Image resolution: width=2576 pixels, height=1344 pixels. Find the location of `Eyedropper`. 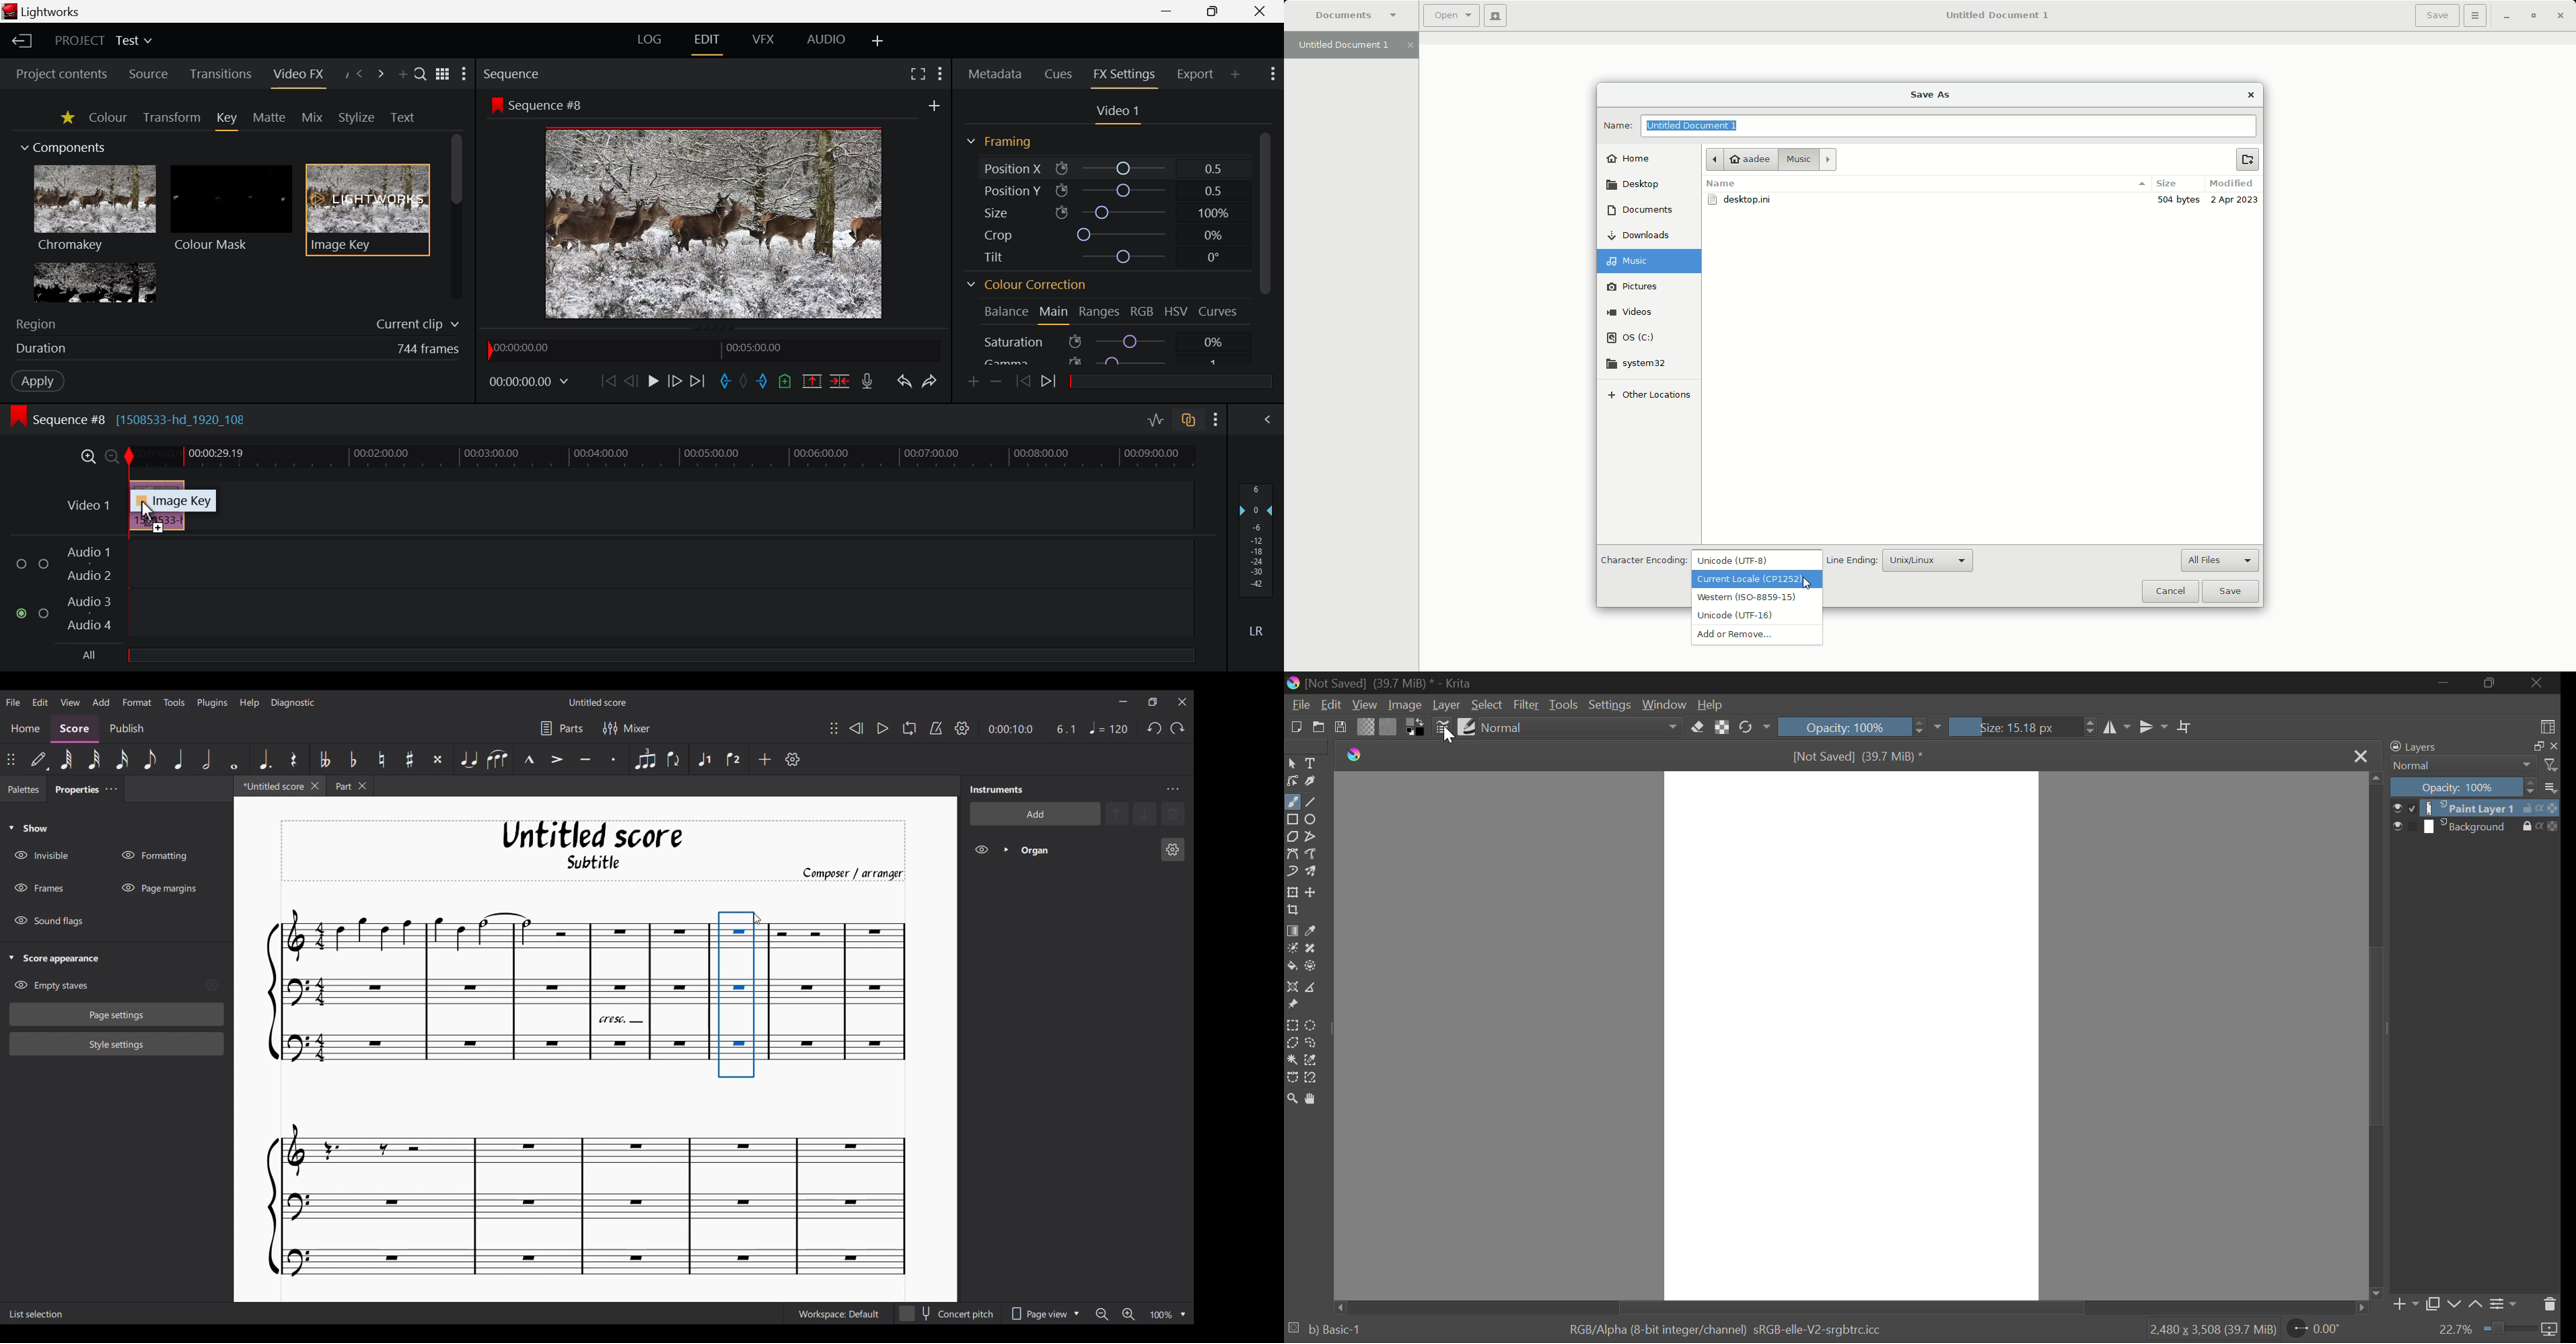

Eyedropper is located at coordinates (1315, 929).